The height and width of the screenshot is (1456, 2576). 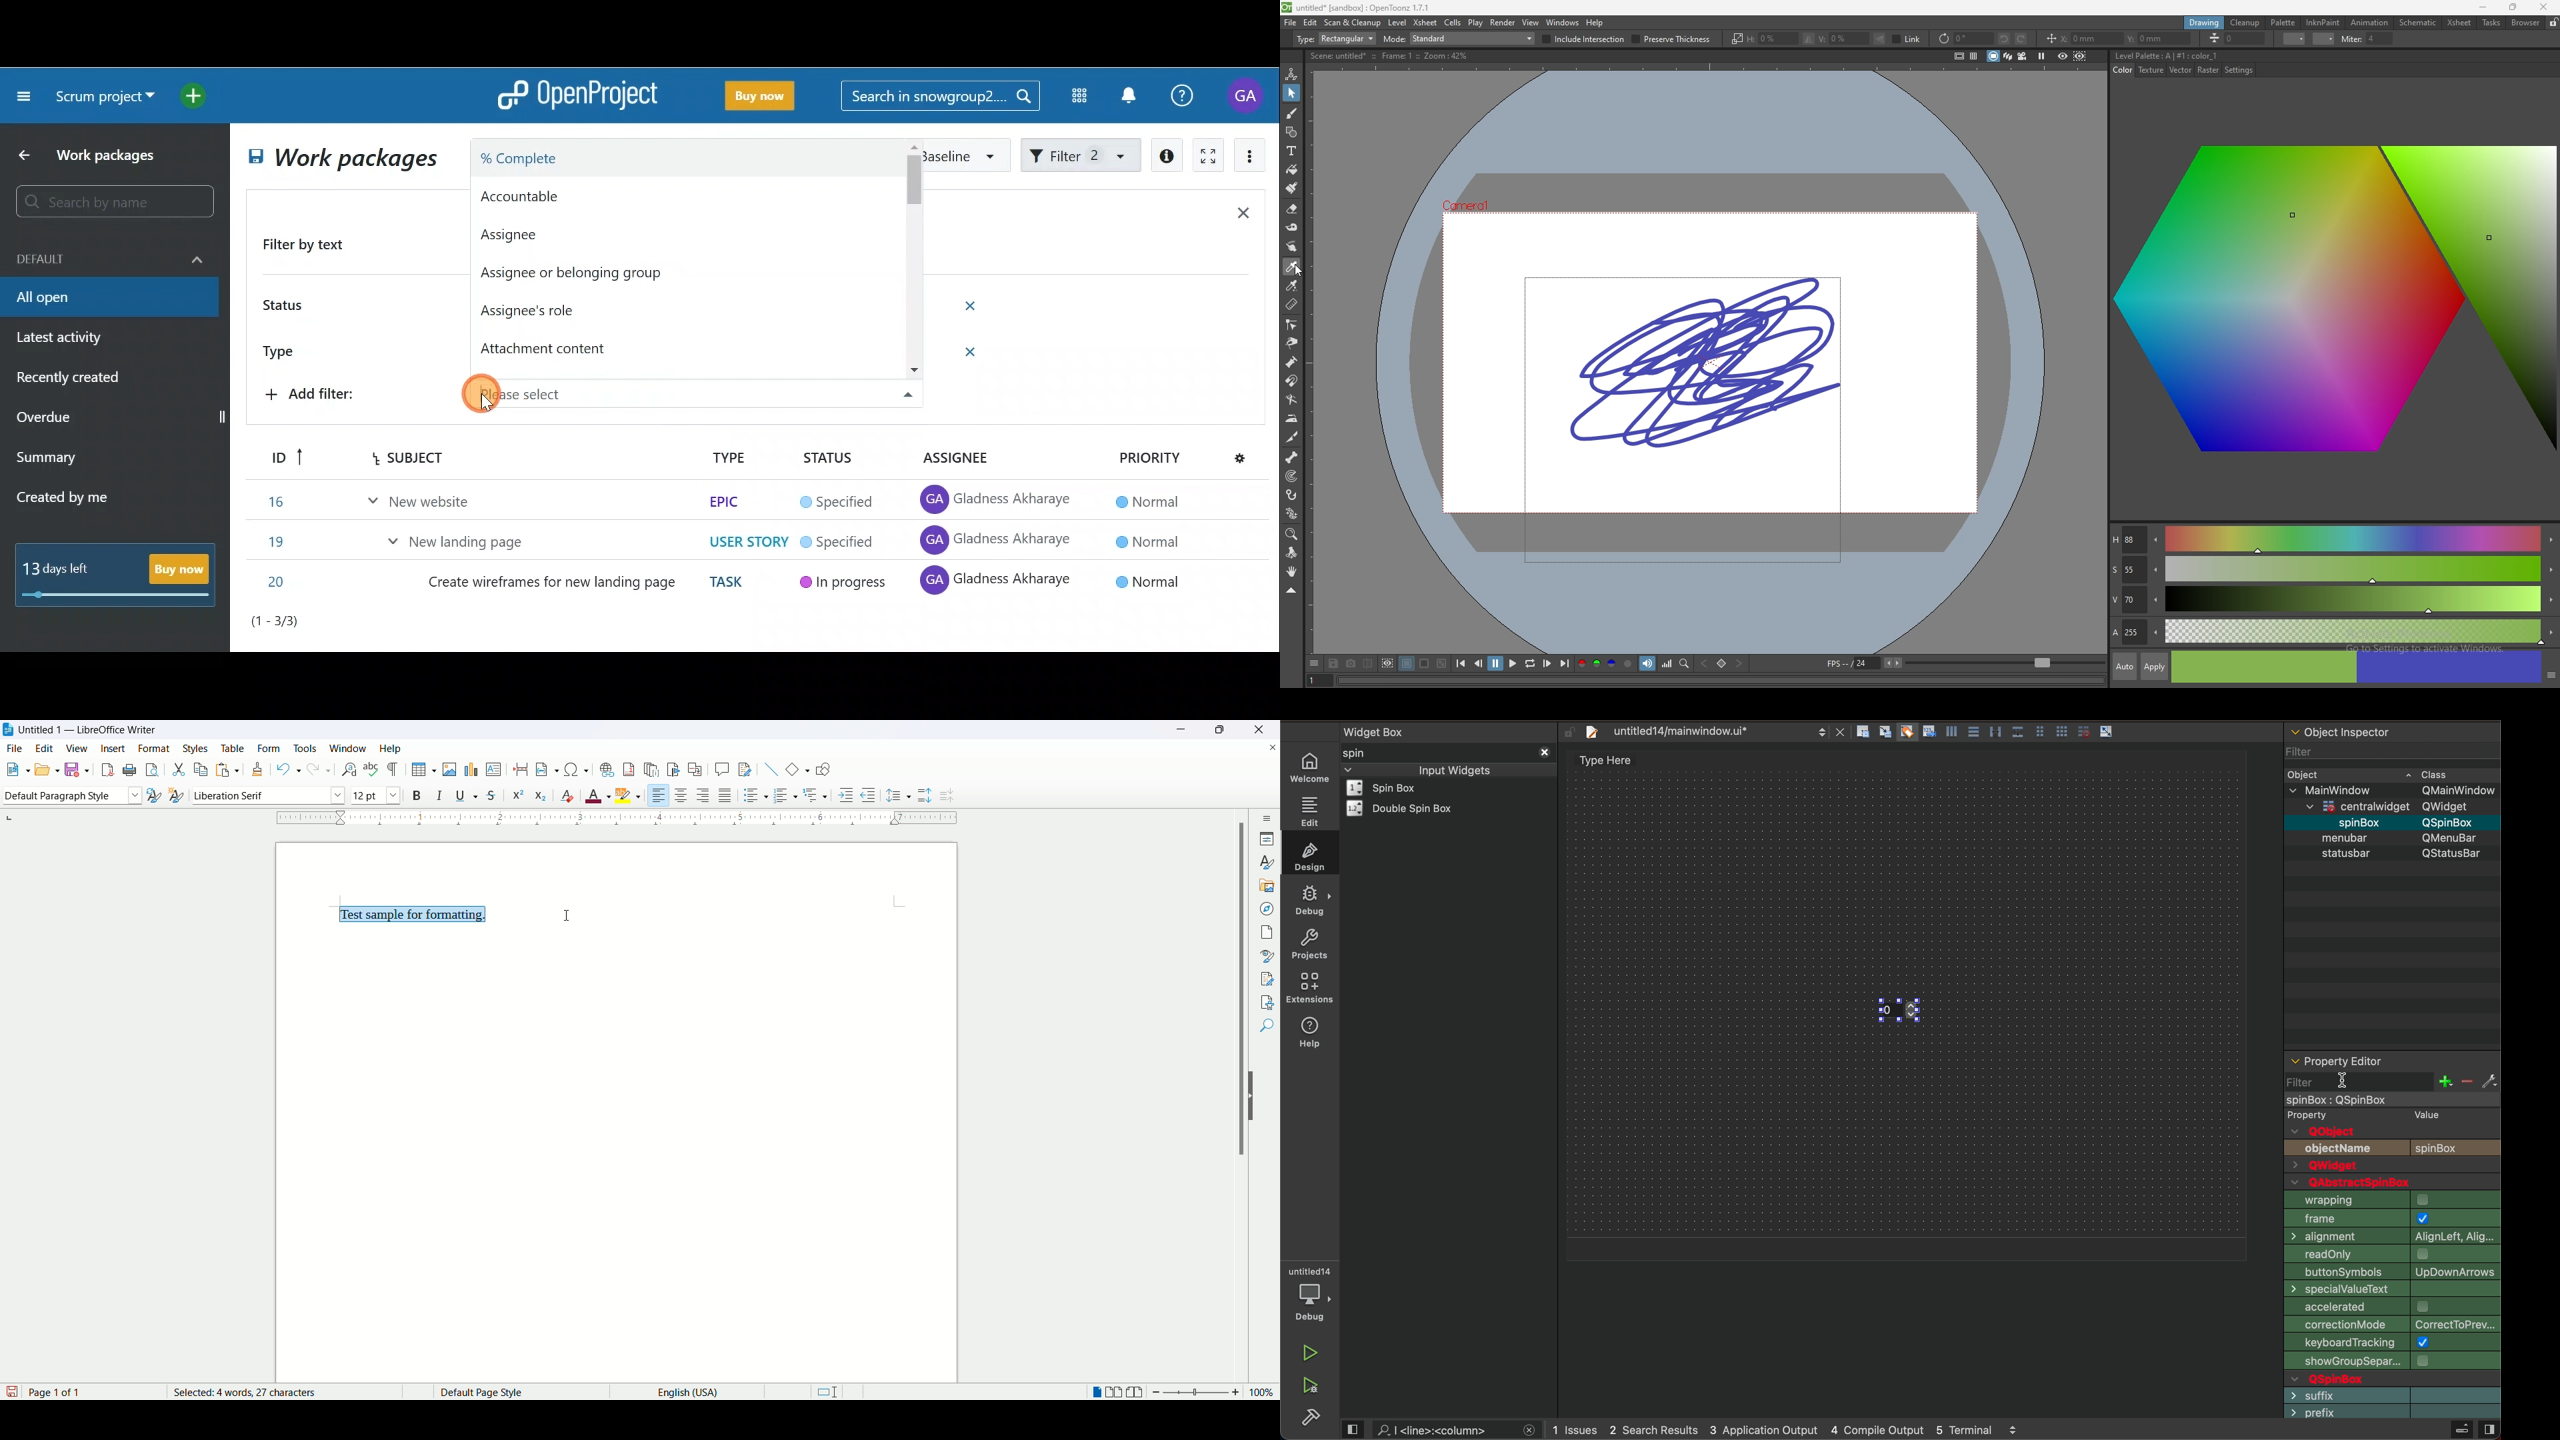 What do you see at coordinates (1267, 861) in the screenshot?
I see `style` at bounding box center [1267, 861].